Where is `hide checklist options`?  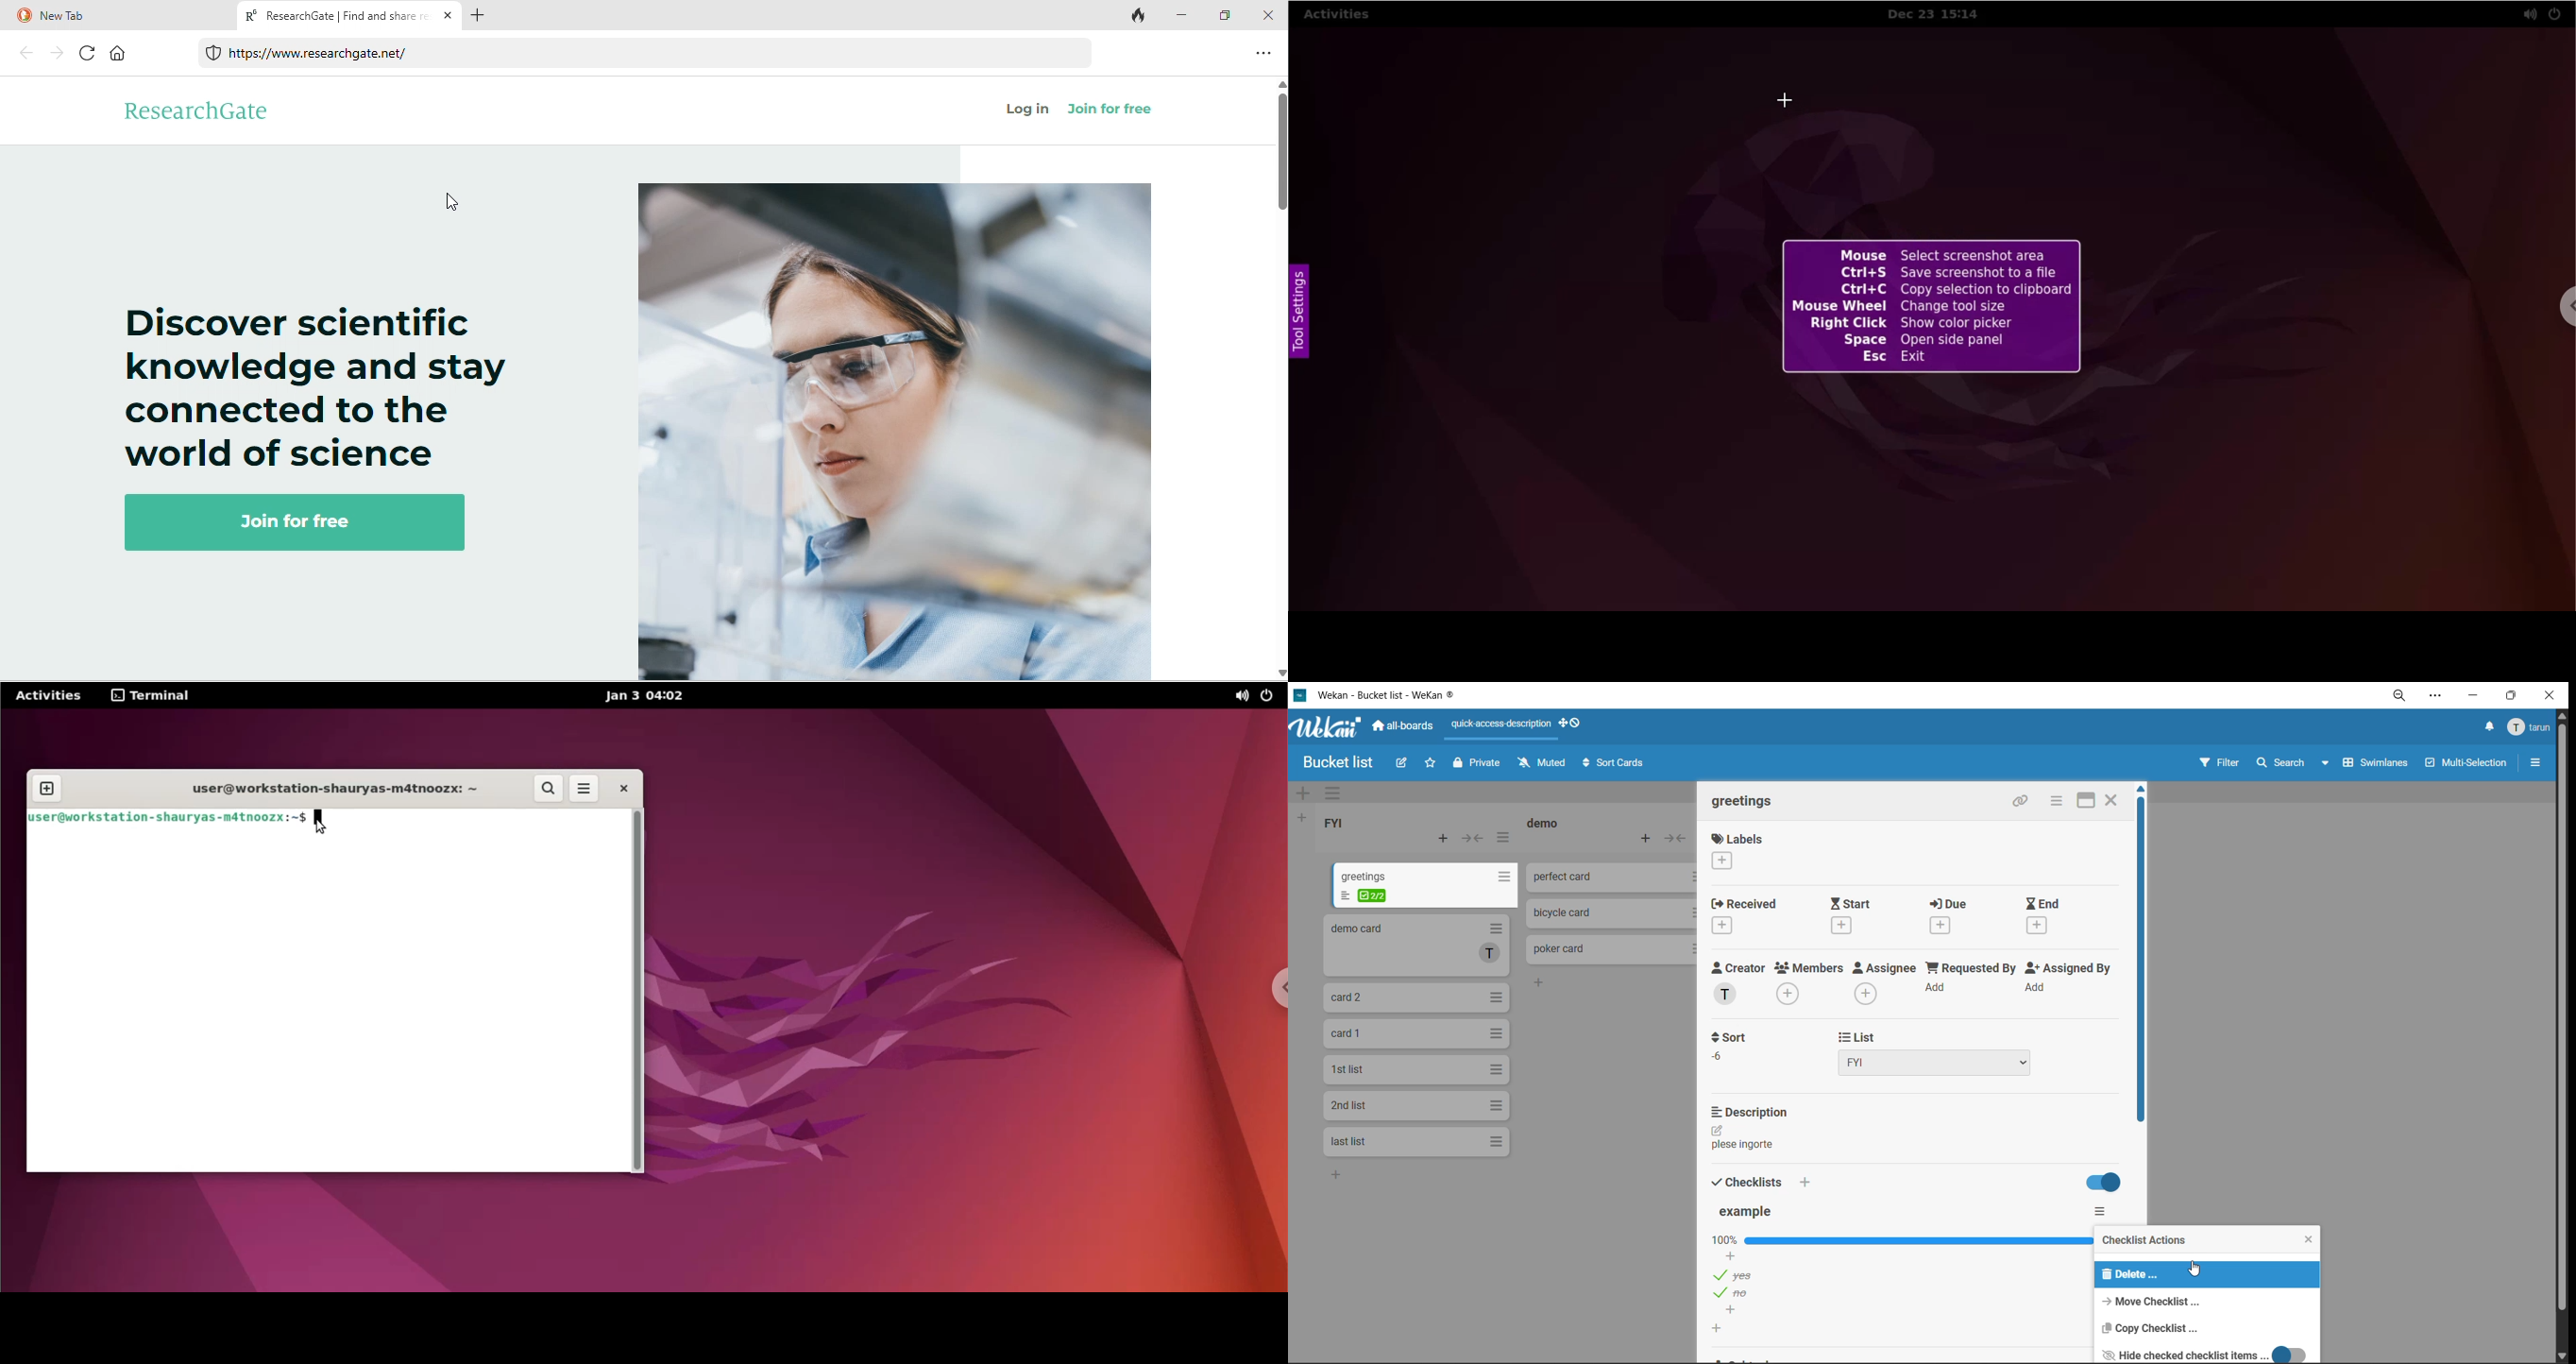
hide checklist options is located at coordinates (2106, 1183).